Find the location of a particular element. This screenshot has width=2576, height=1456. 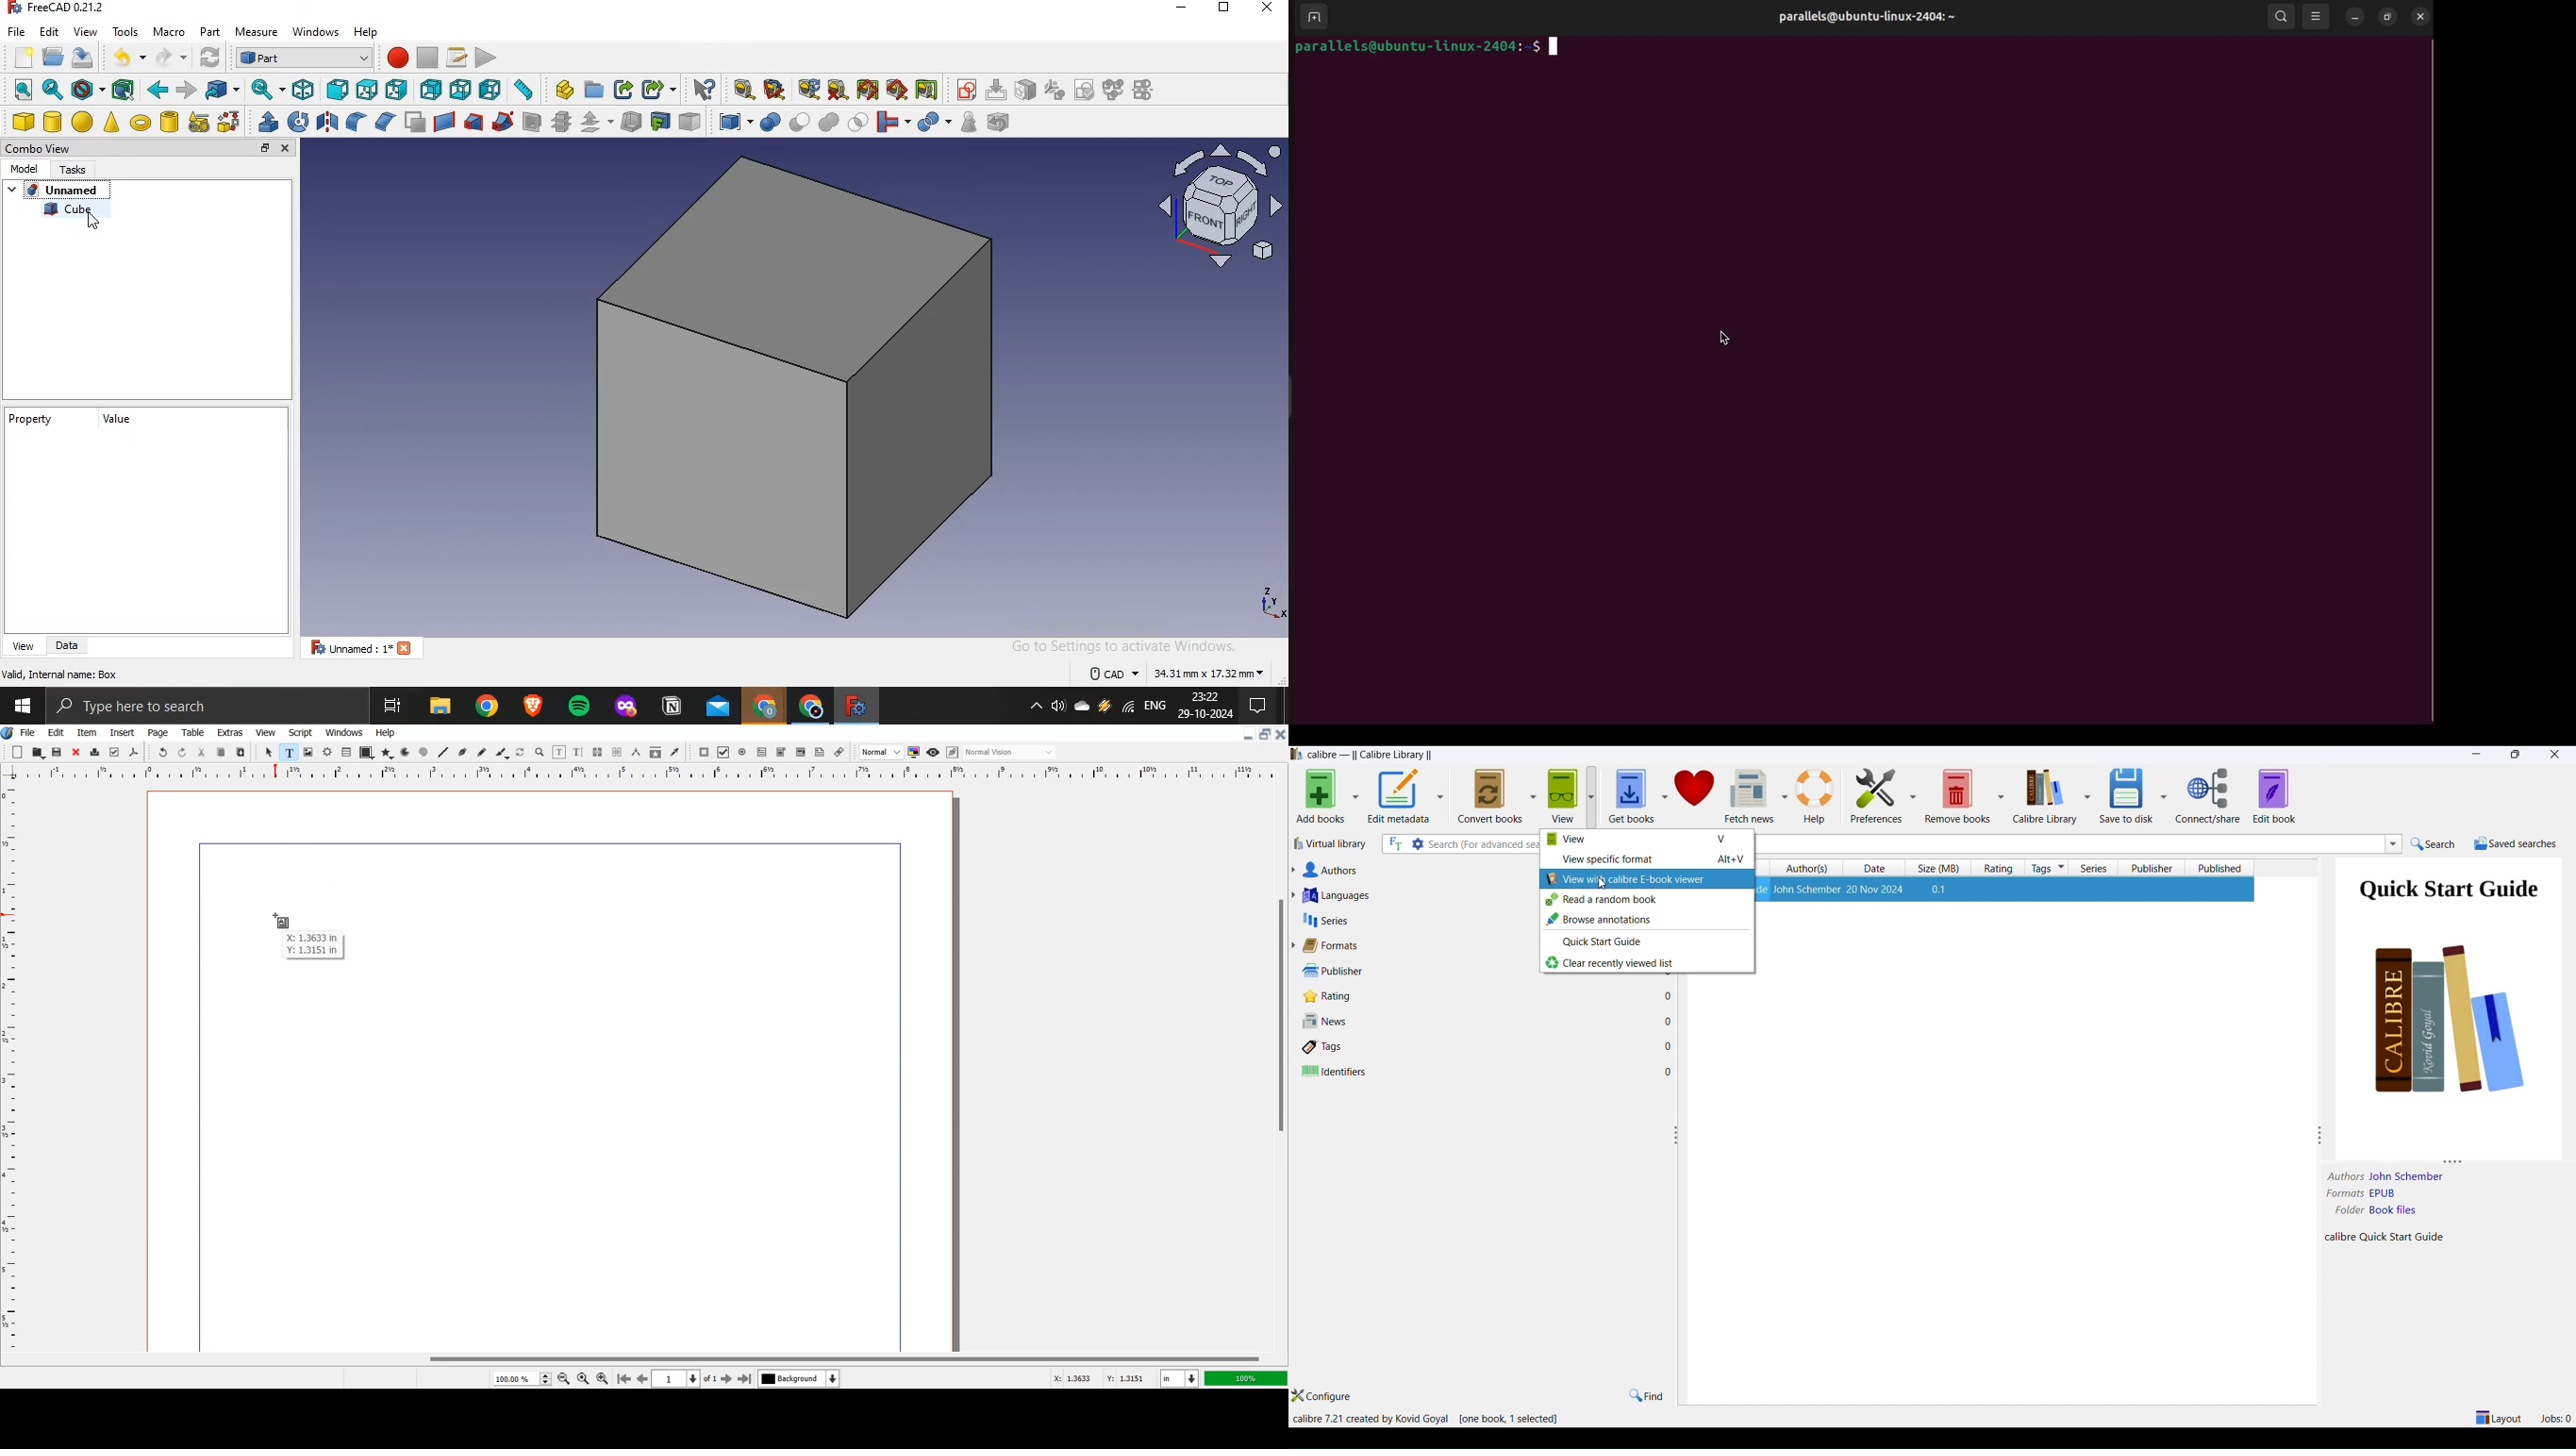

create part is located at coordinates (564, 90).